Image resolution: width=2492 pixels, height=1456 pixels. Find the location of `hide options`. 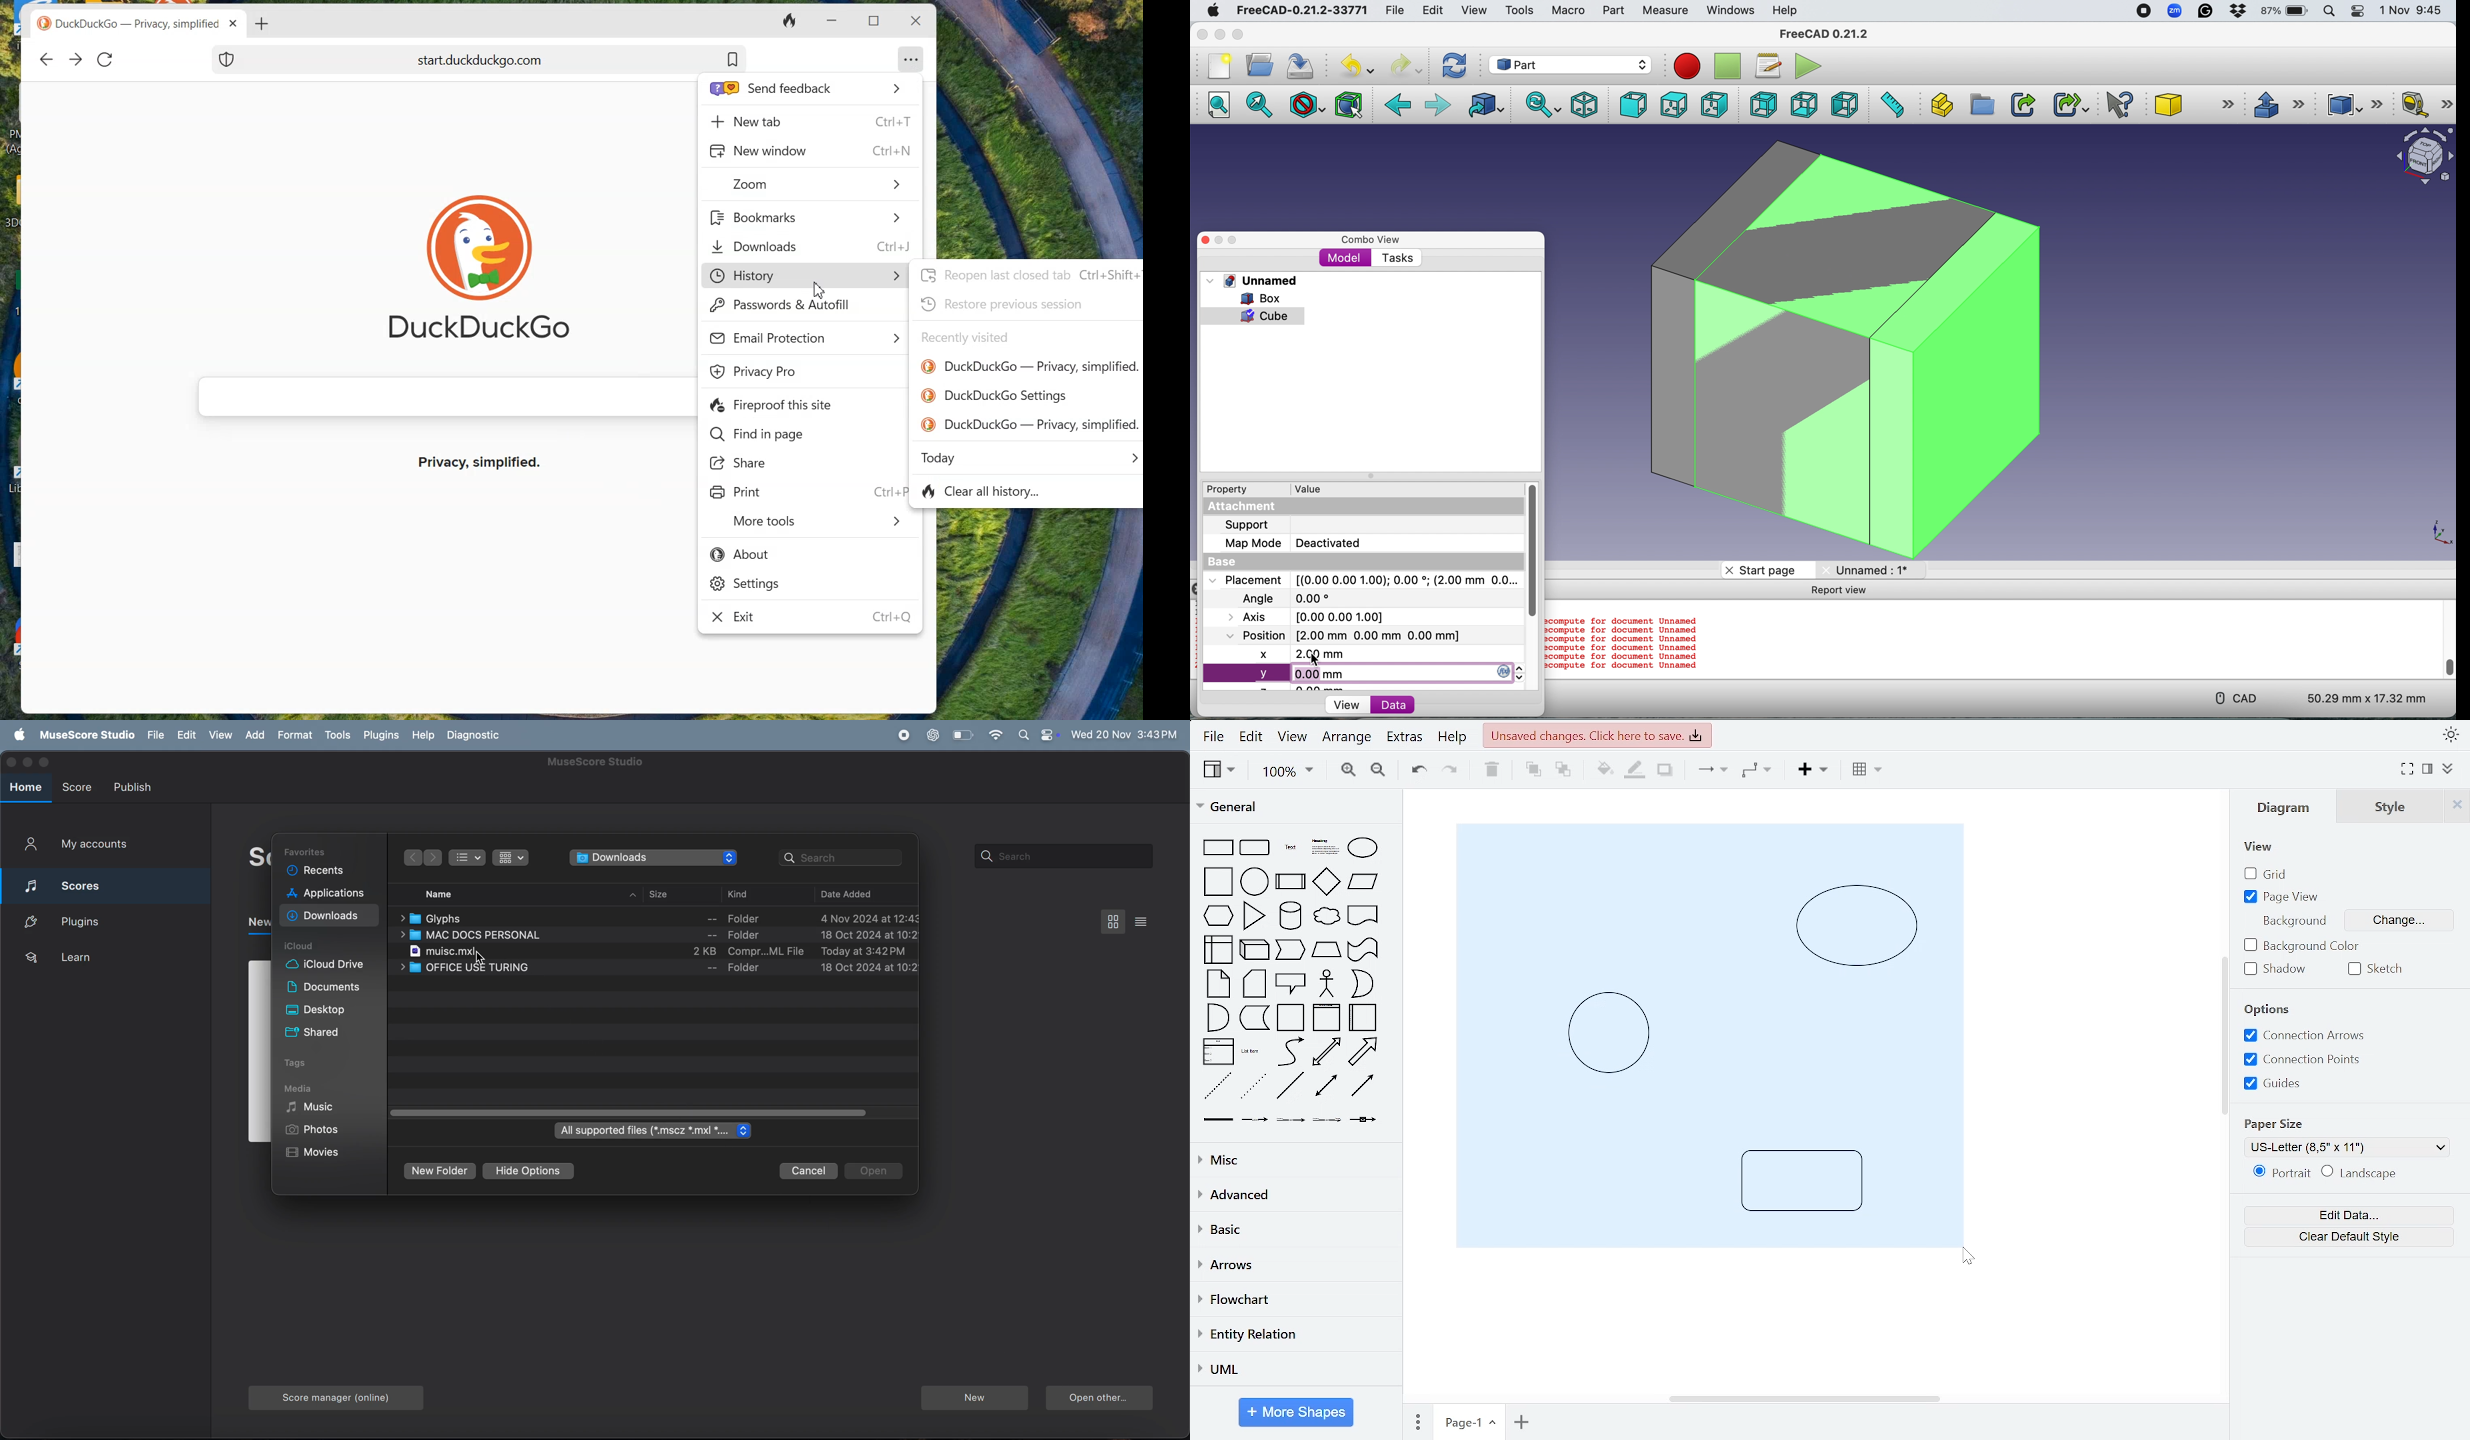

hide options is located at coordinates (528, 1172).